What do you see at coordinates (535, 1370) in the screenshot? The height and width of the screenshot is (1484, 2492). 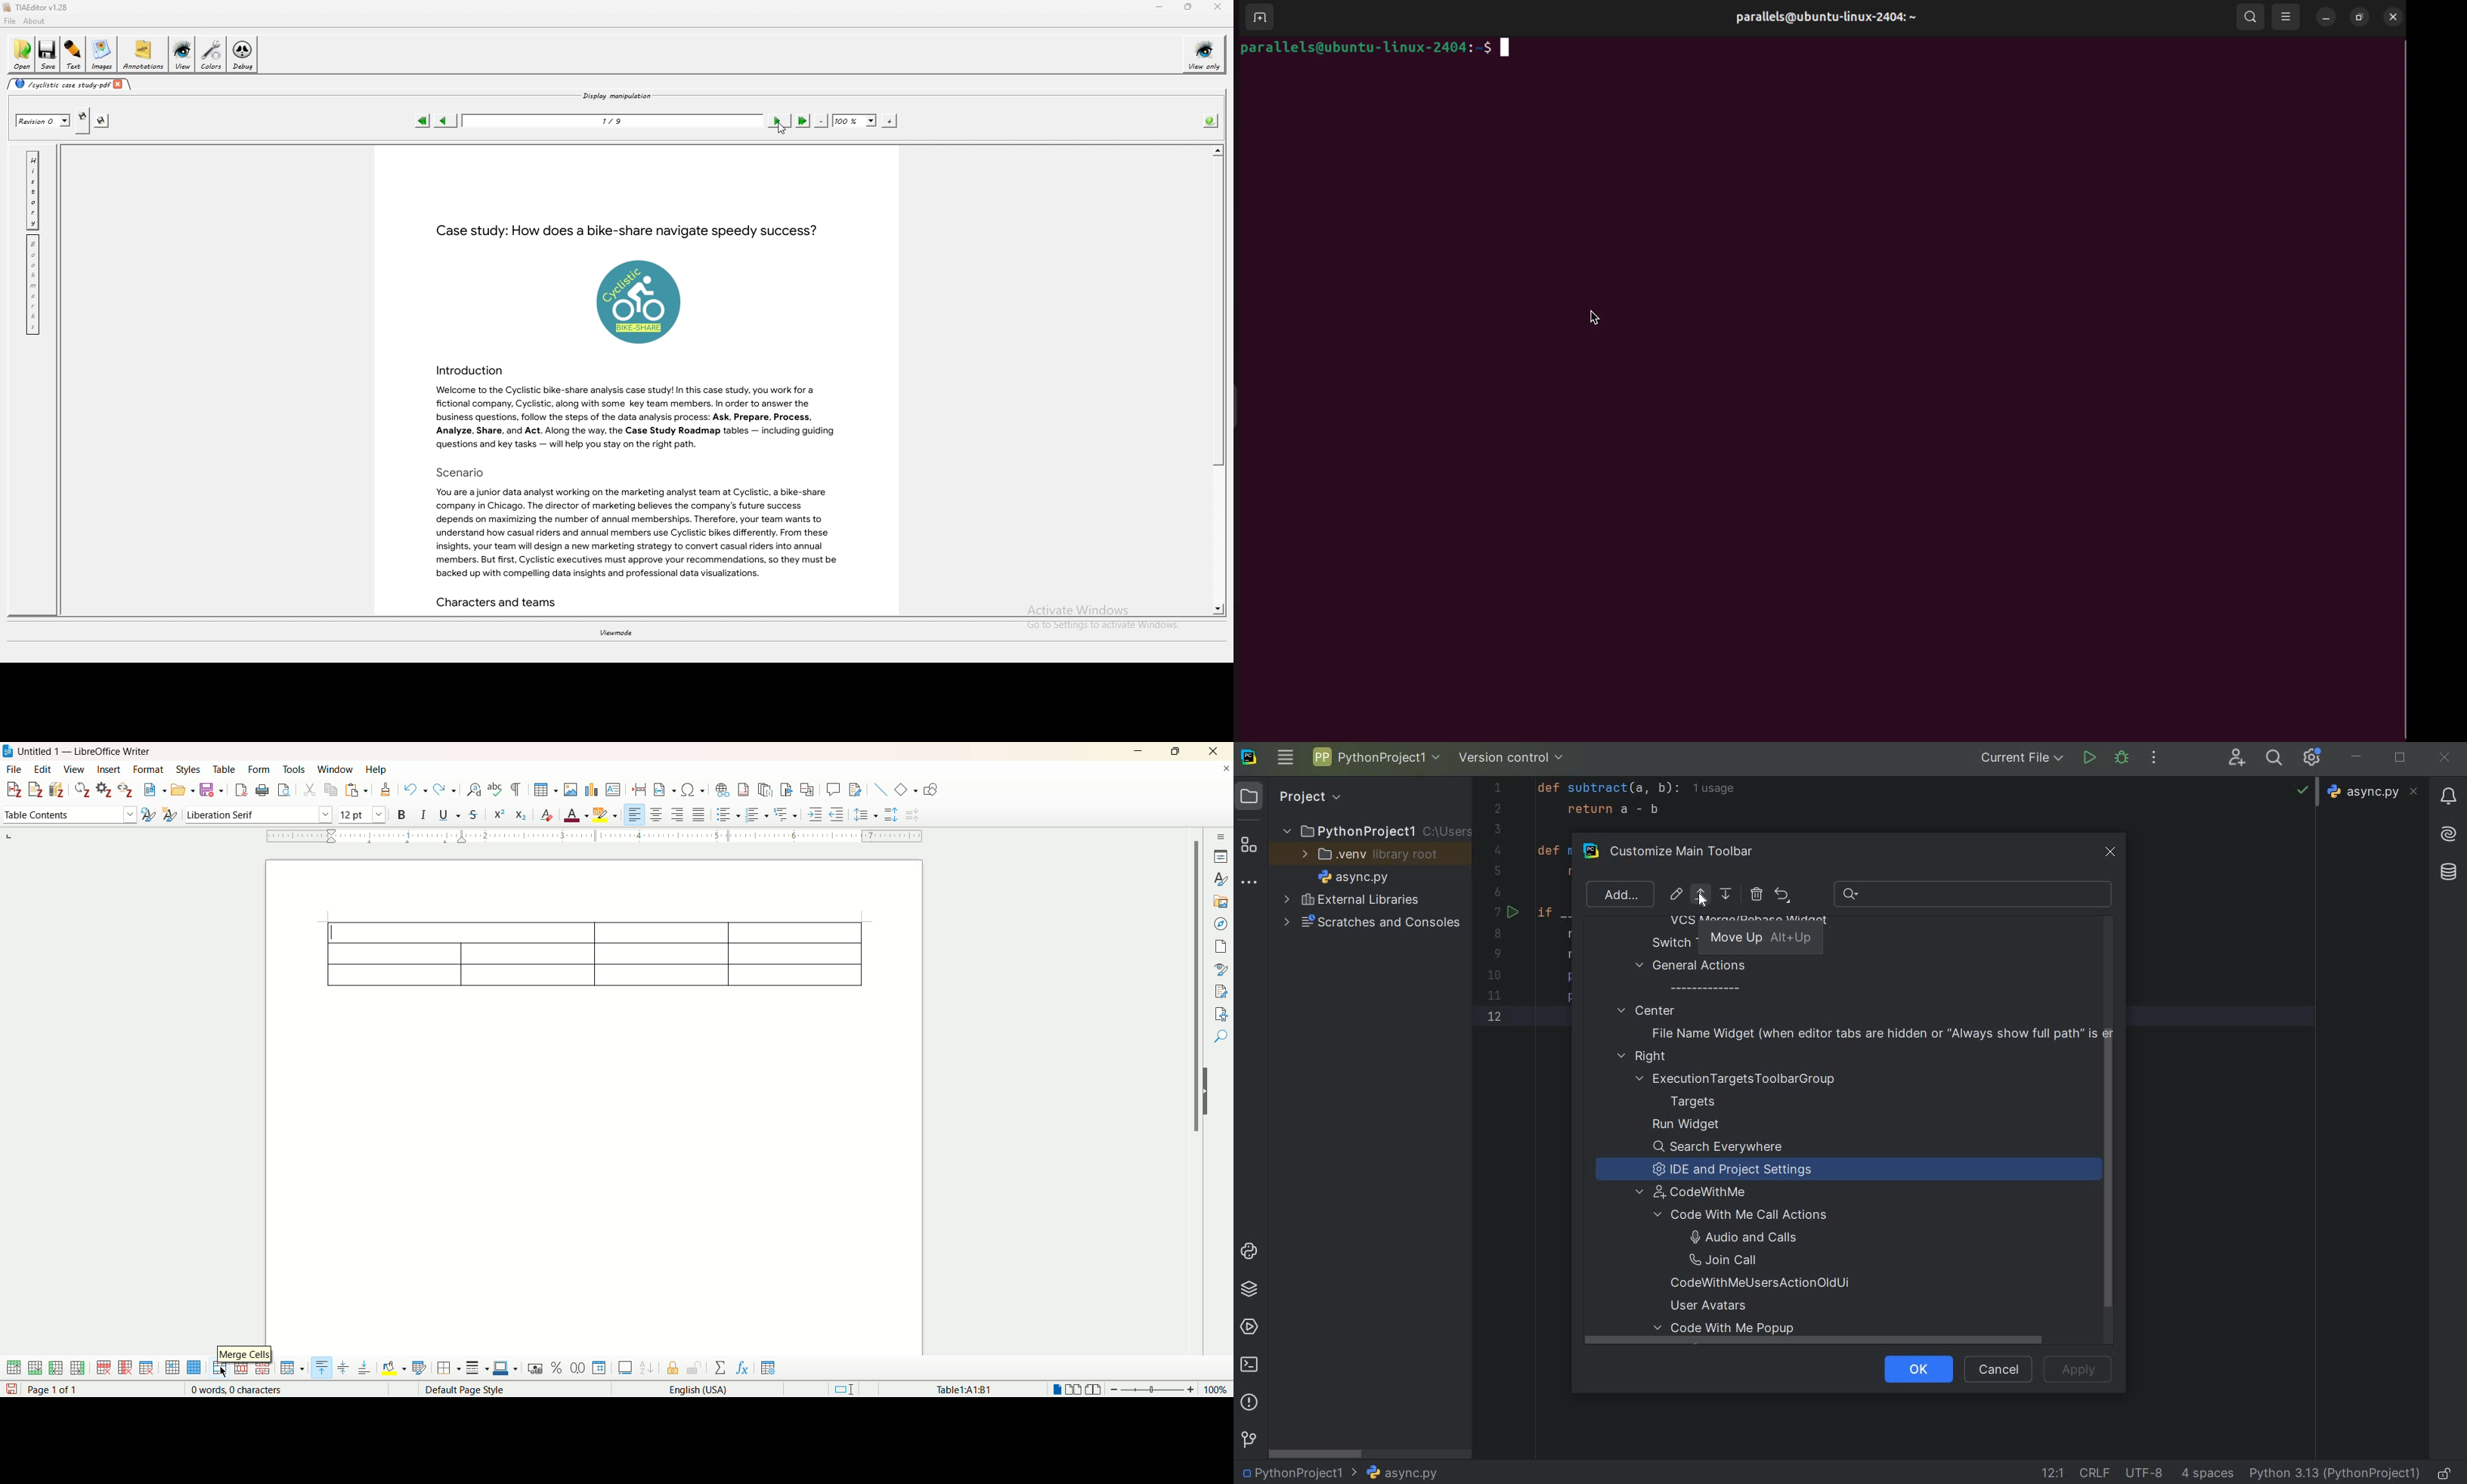 I see `format as currency` at bounding box center [535, 1370].